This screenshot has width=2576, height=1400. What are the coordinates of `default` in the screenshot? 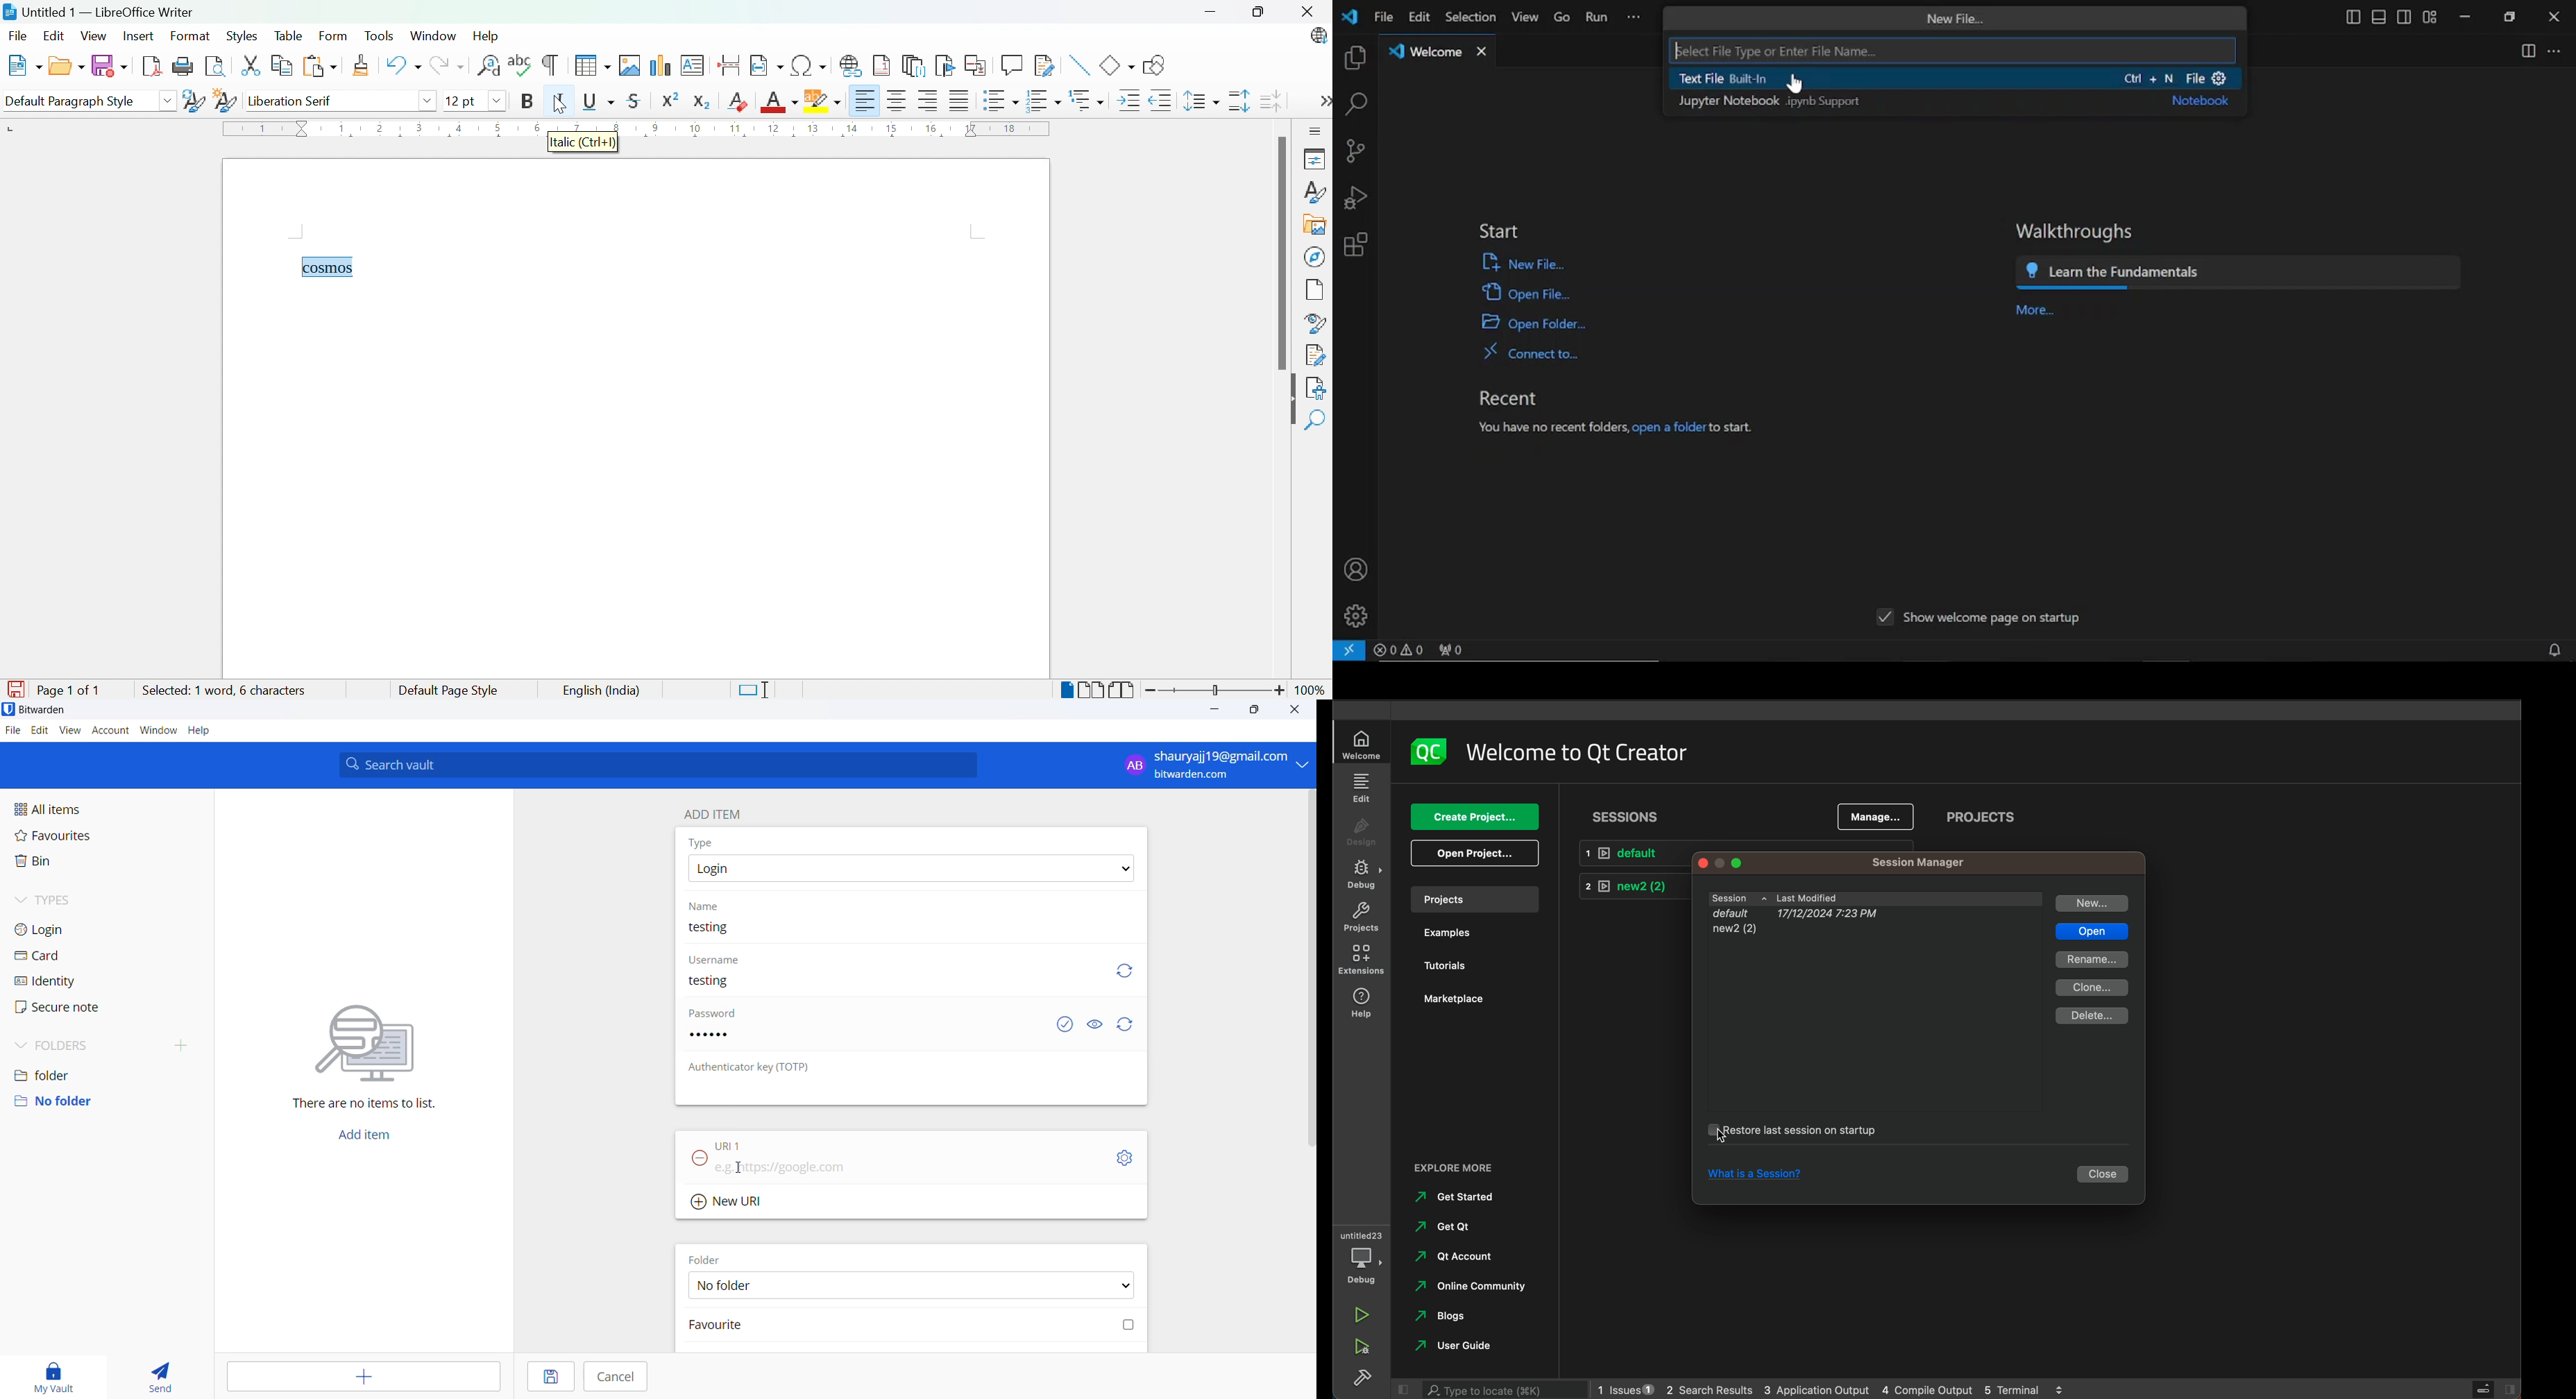 It's located at (1631, 853).